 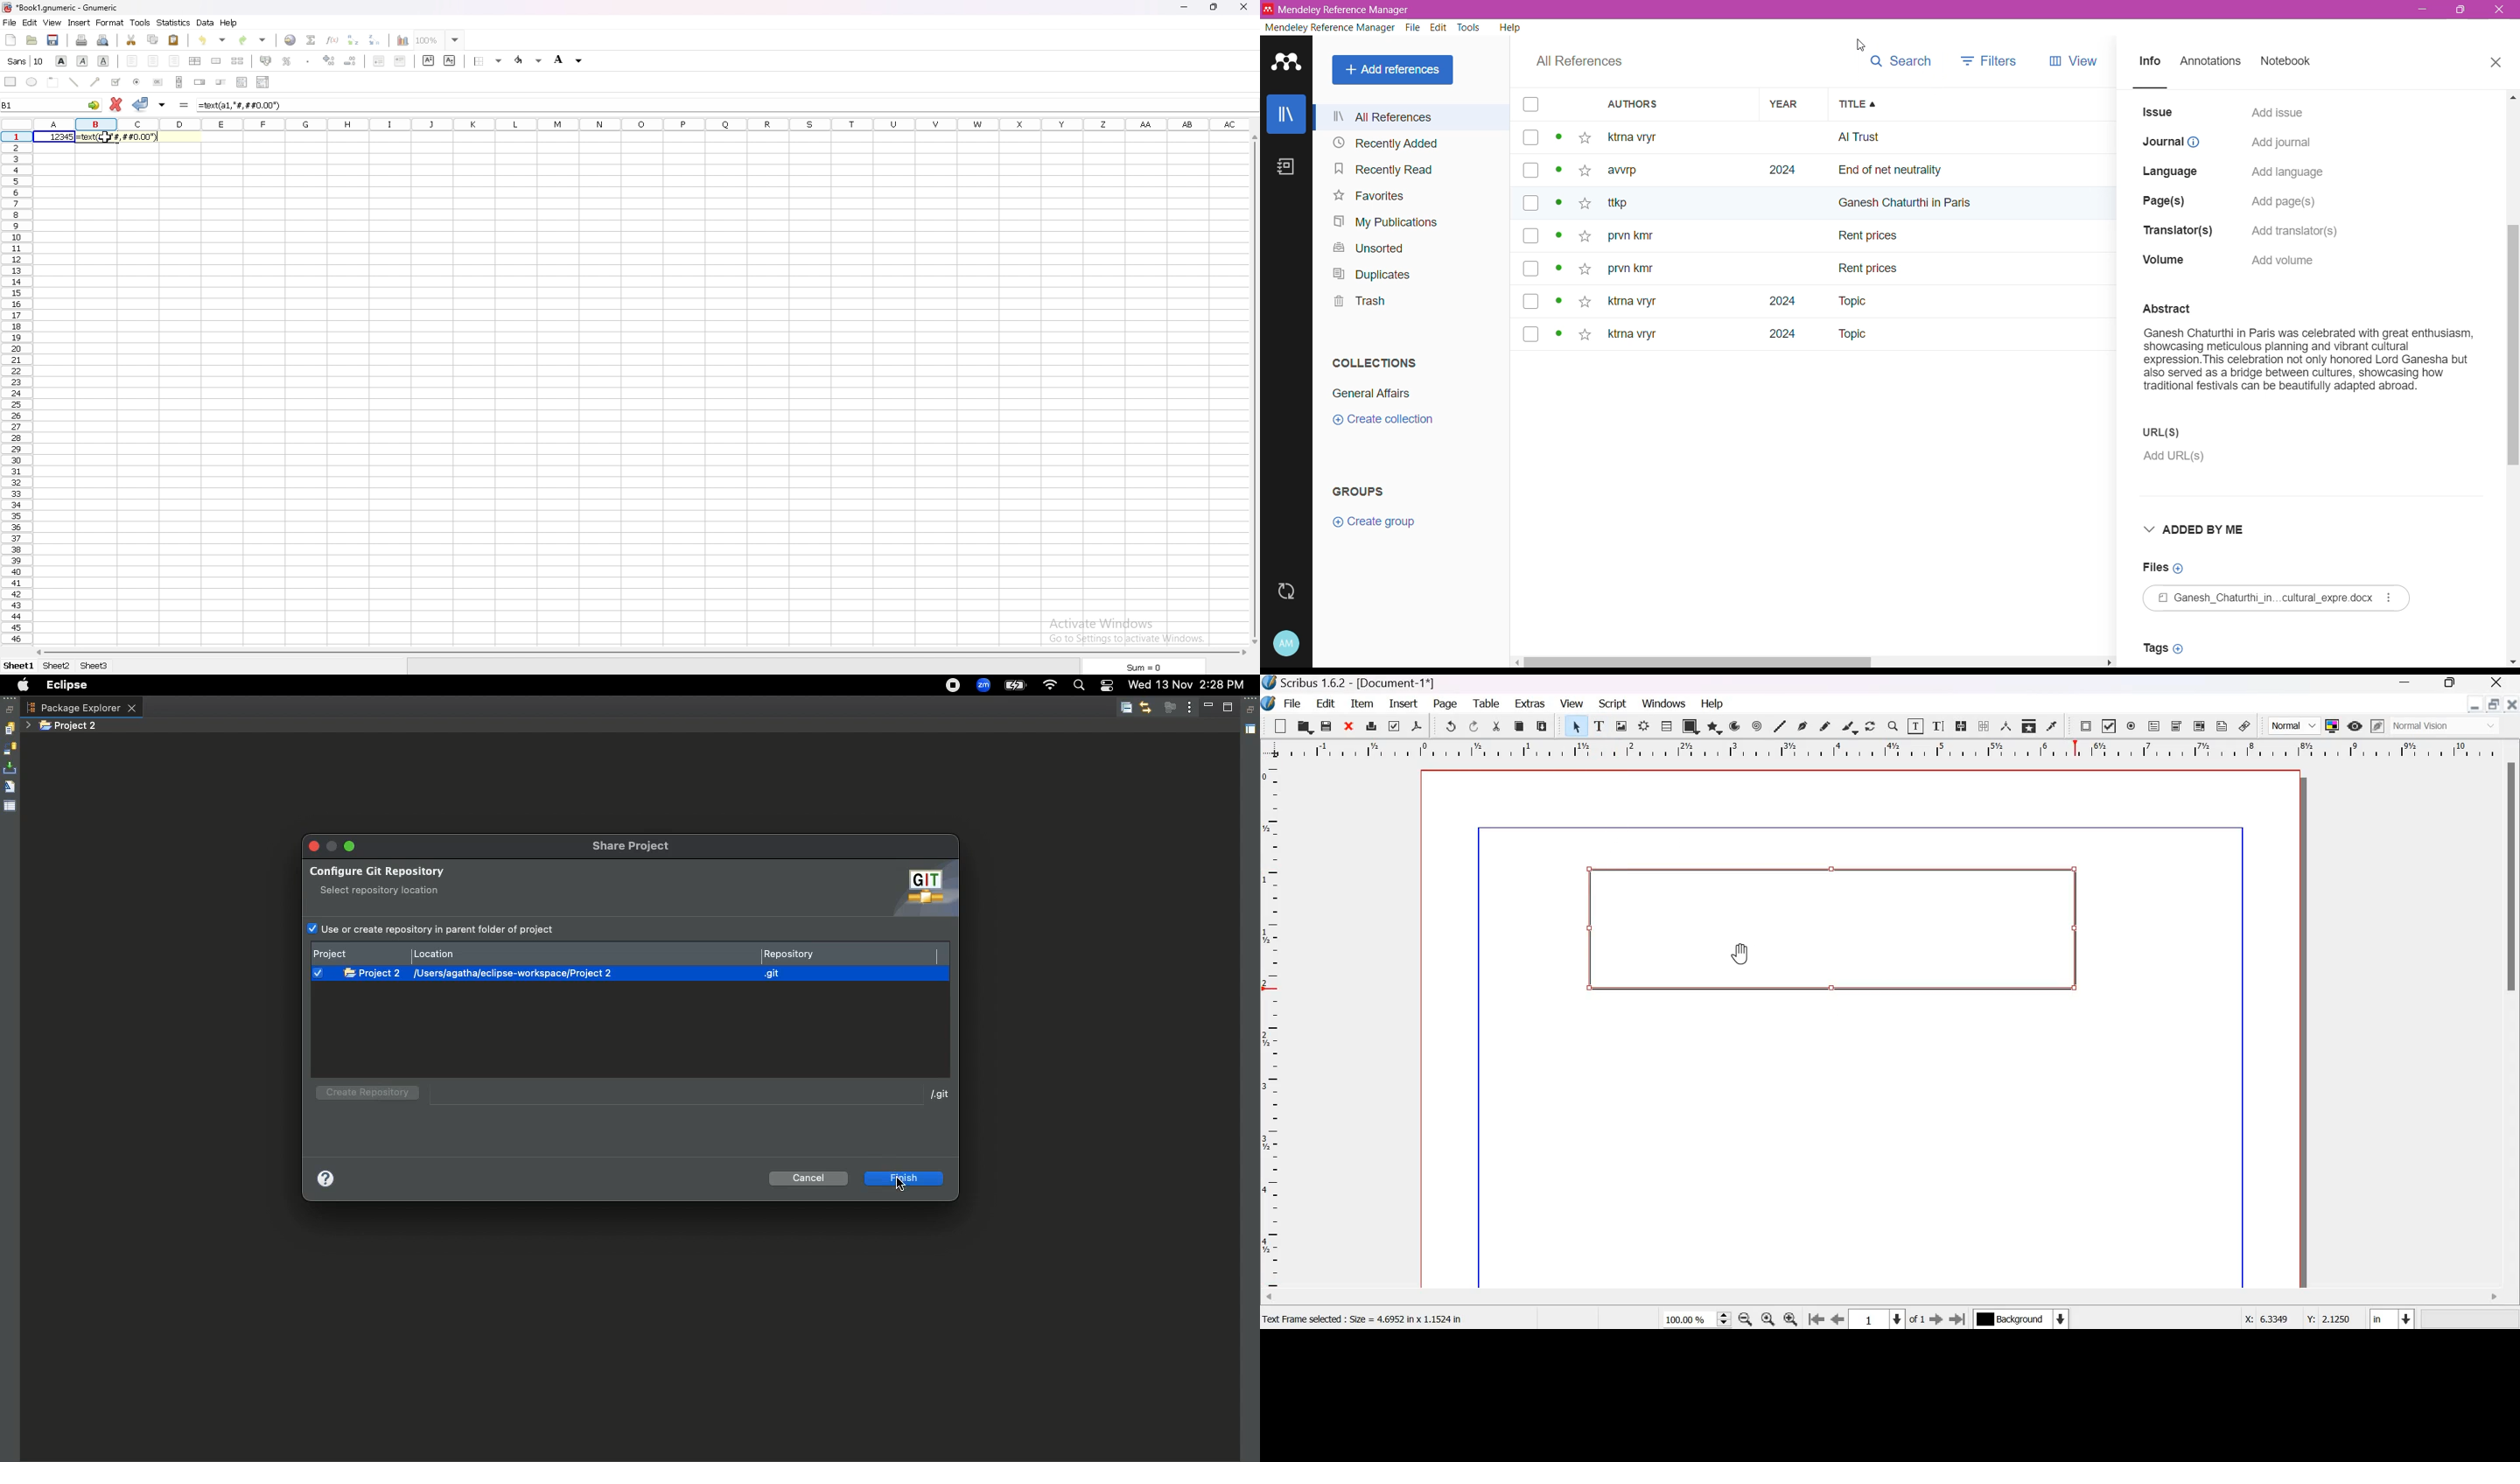 I want to click on Filters, so click(x=1990, y=58).